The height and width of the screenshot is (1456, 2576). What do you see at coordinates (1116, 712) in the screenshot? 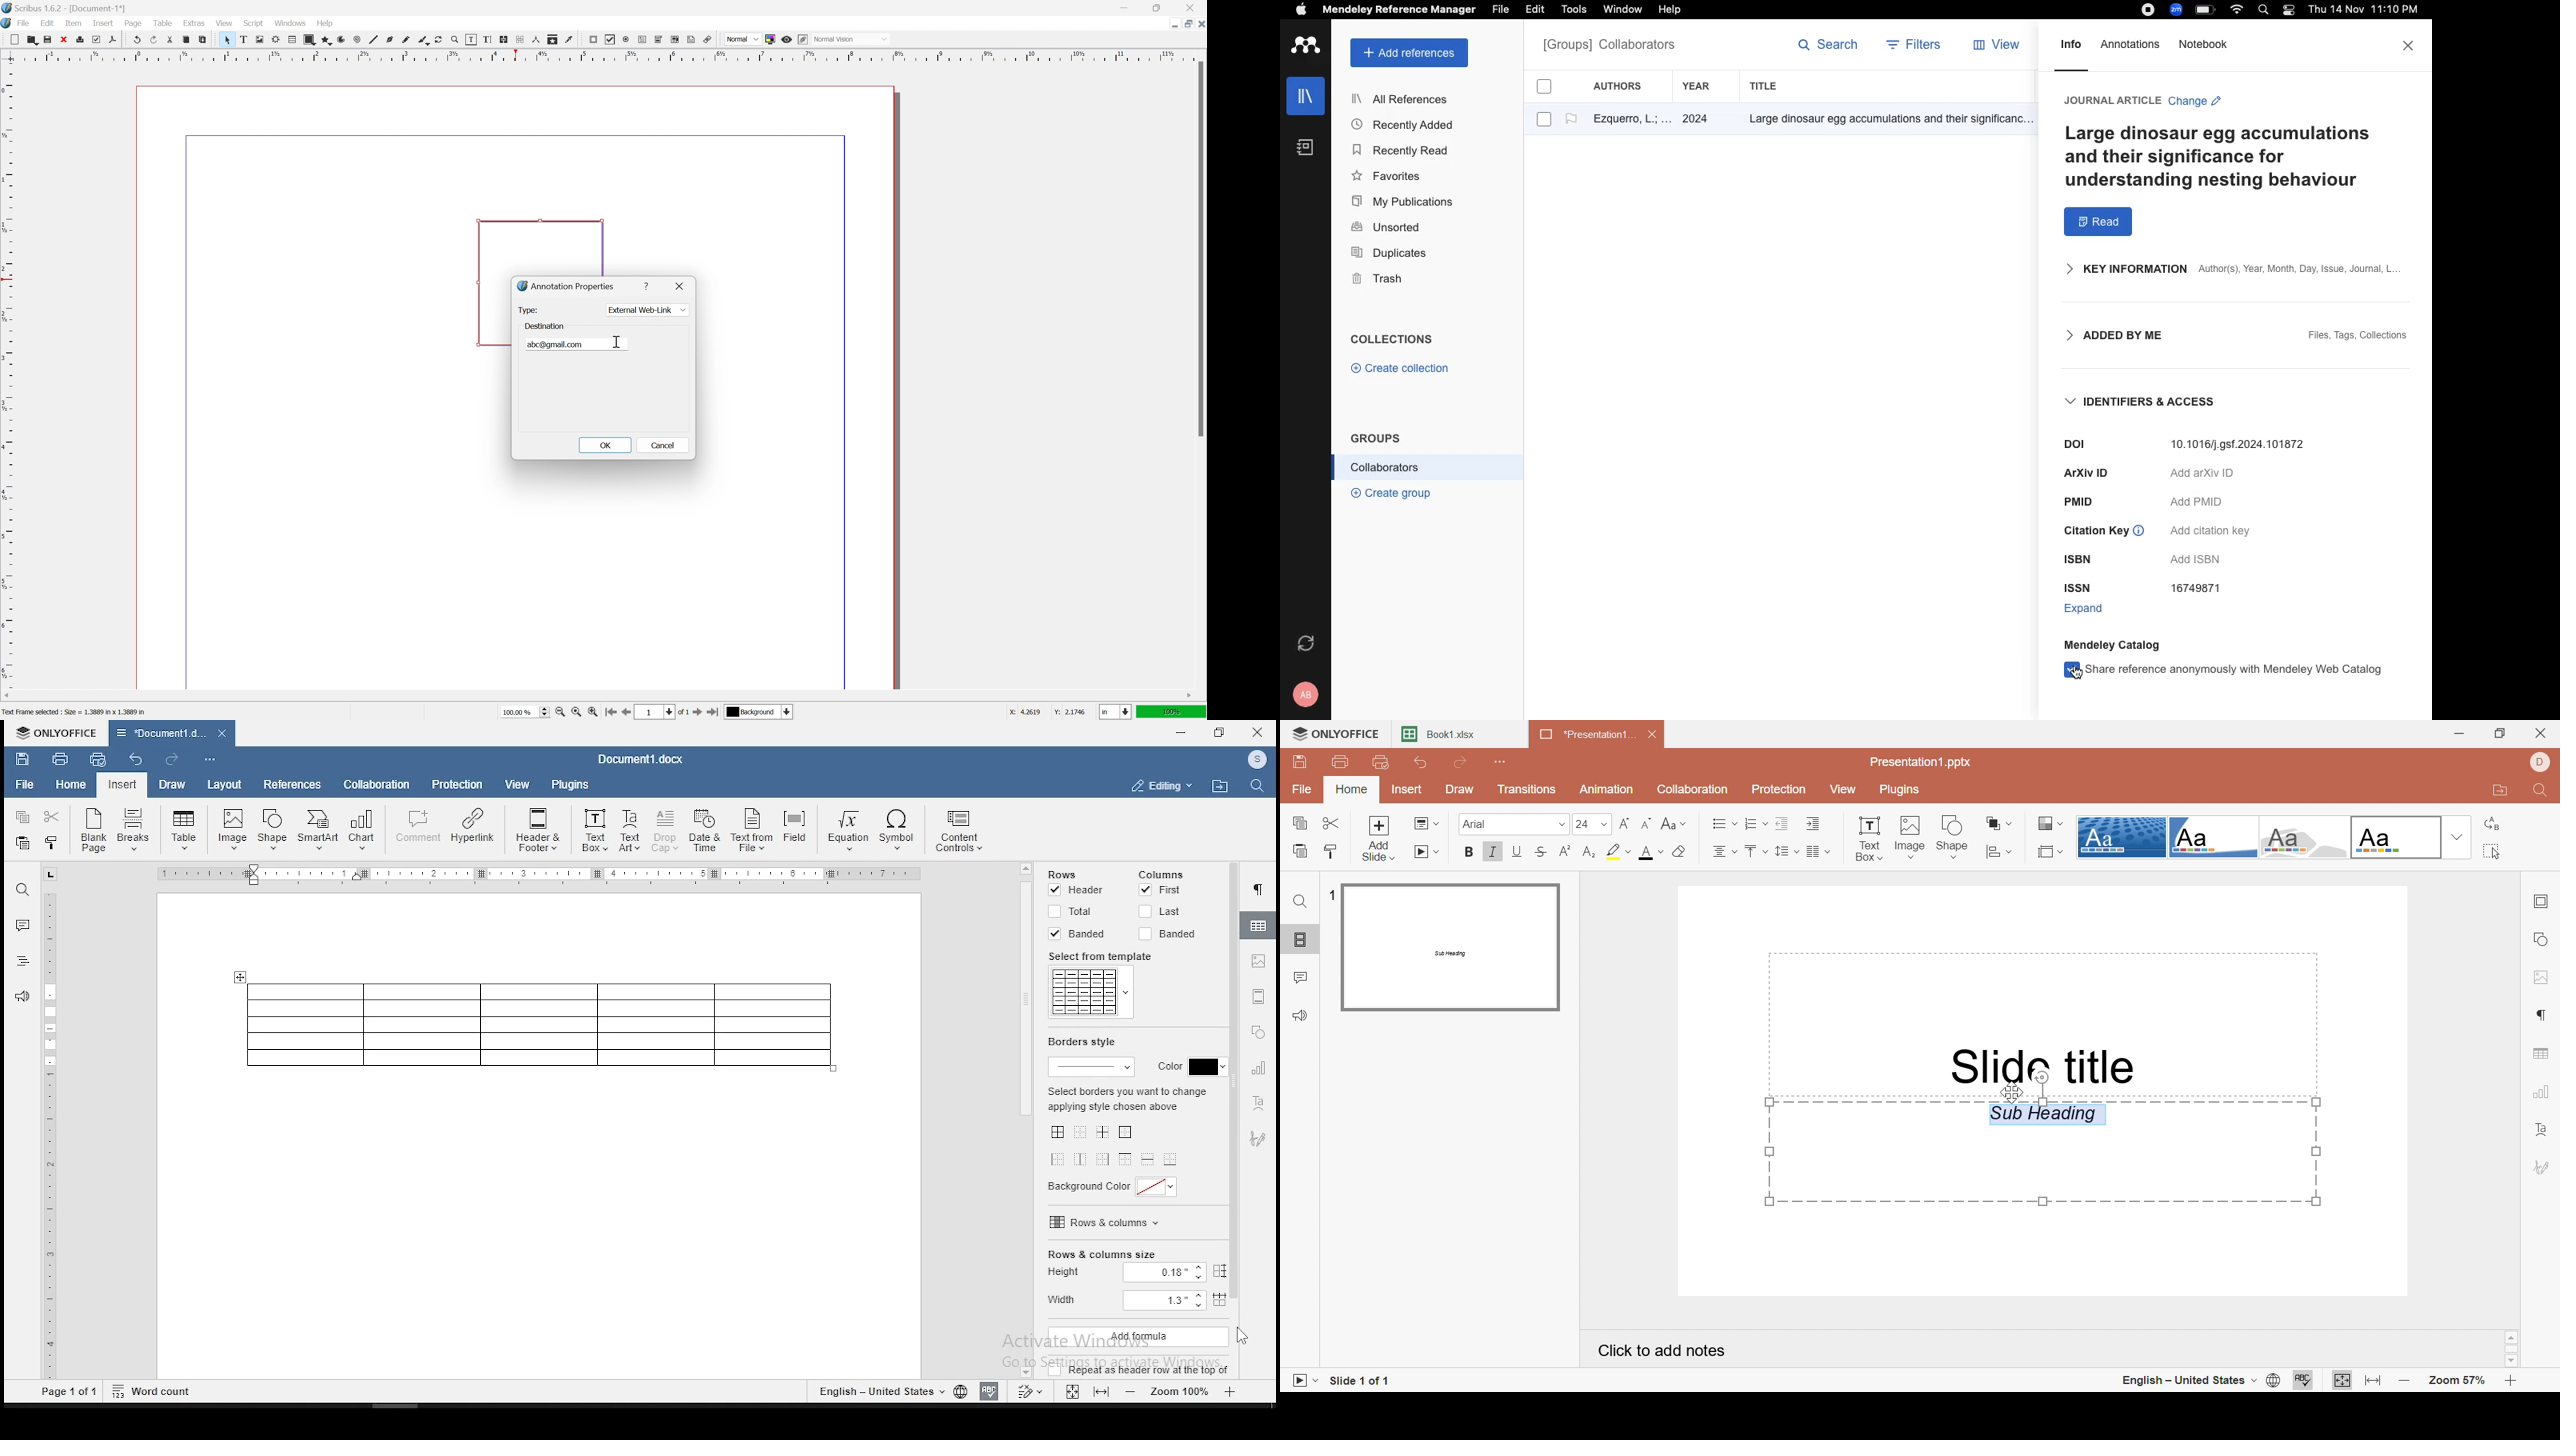
I see `select current unit` at bounding box center [1116, 712].